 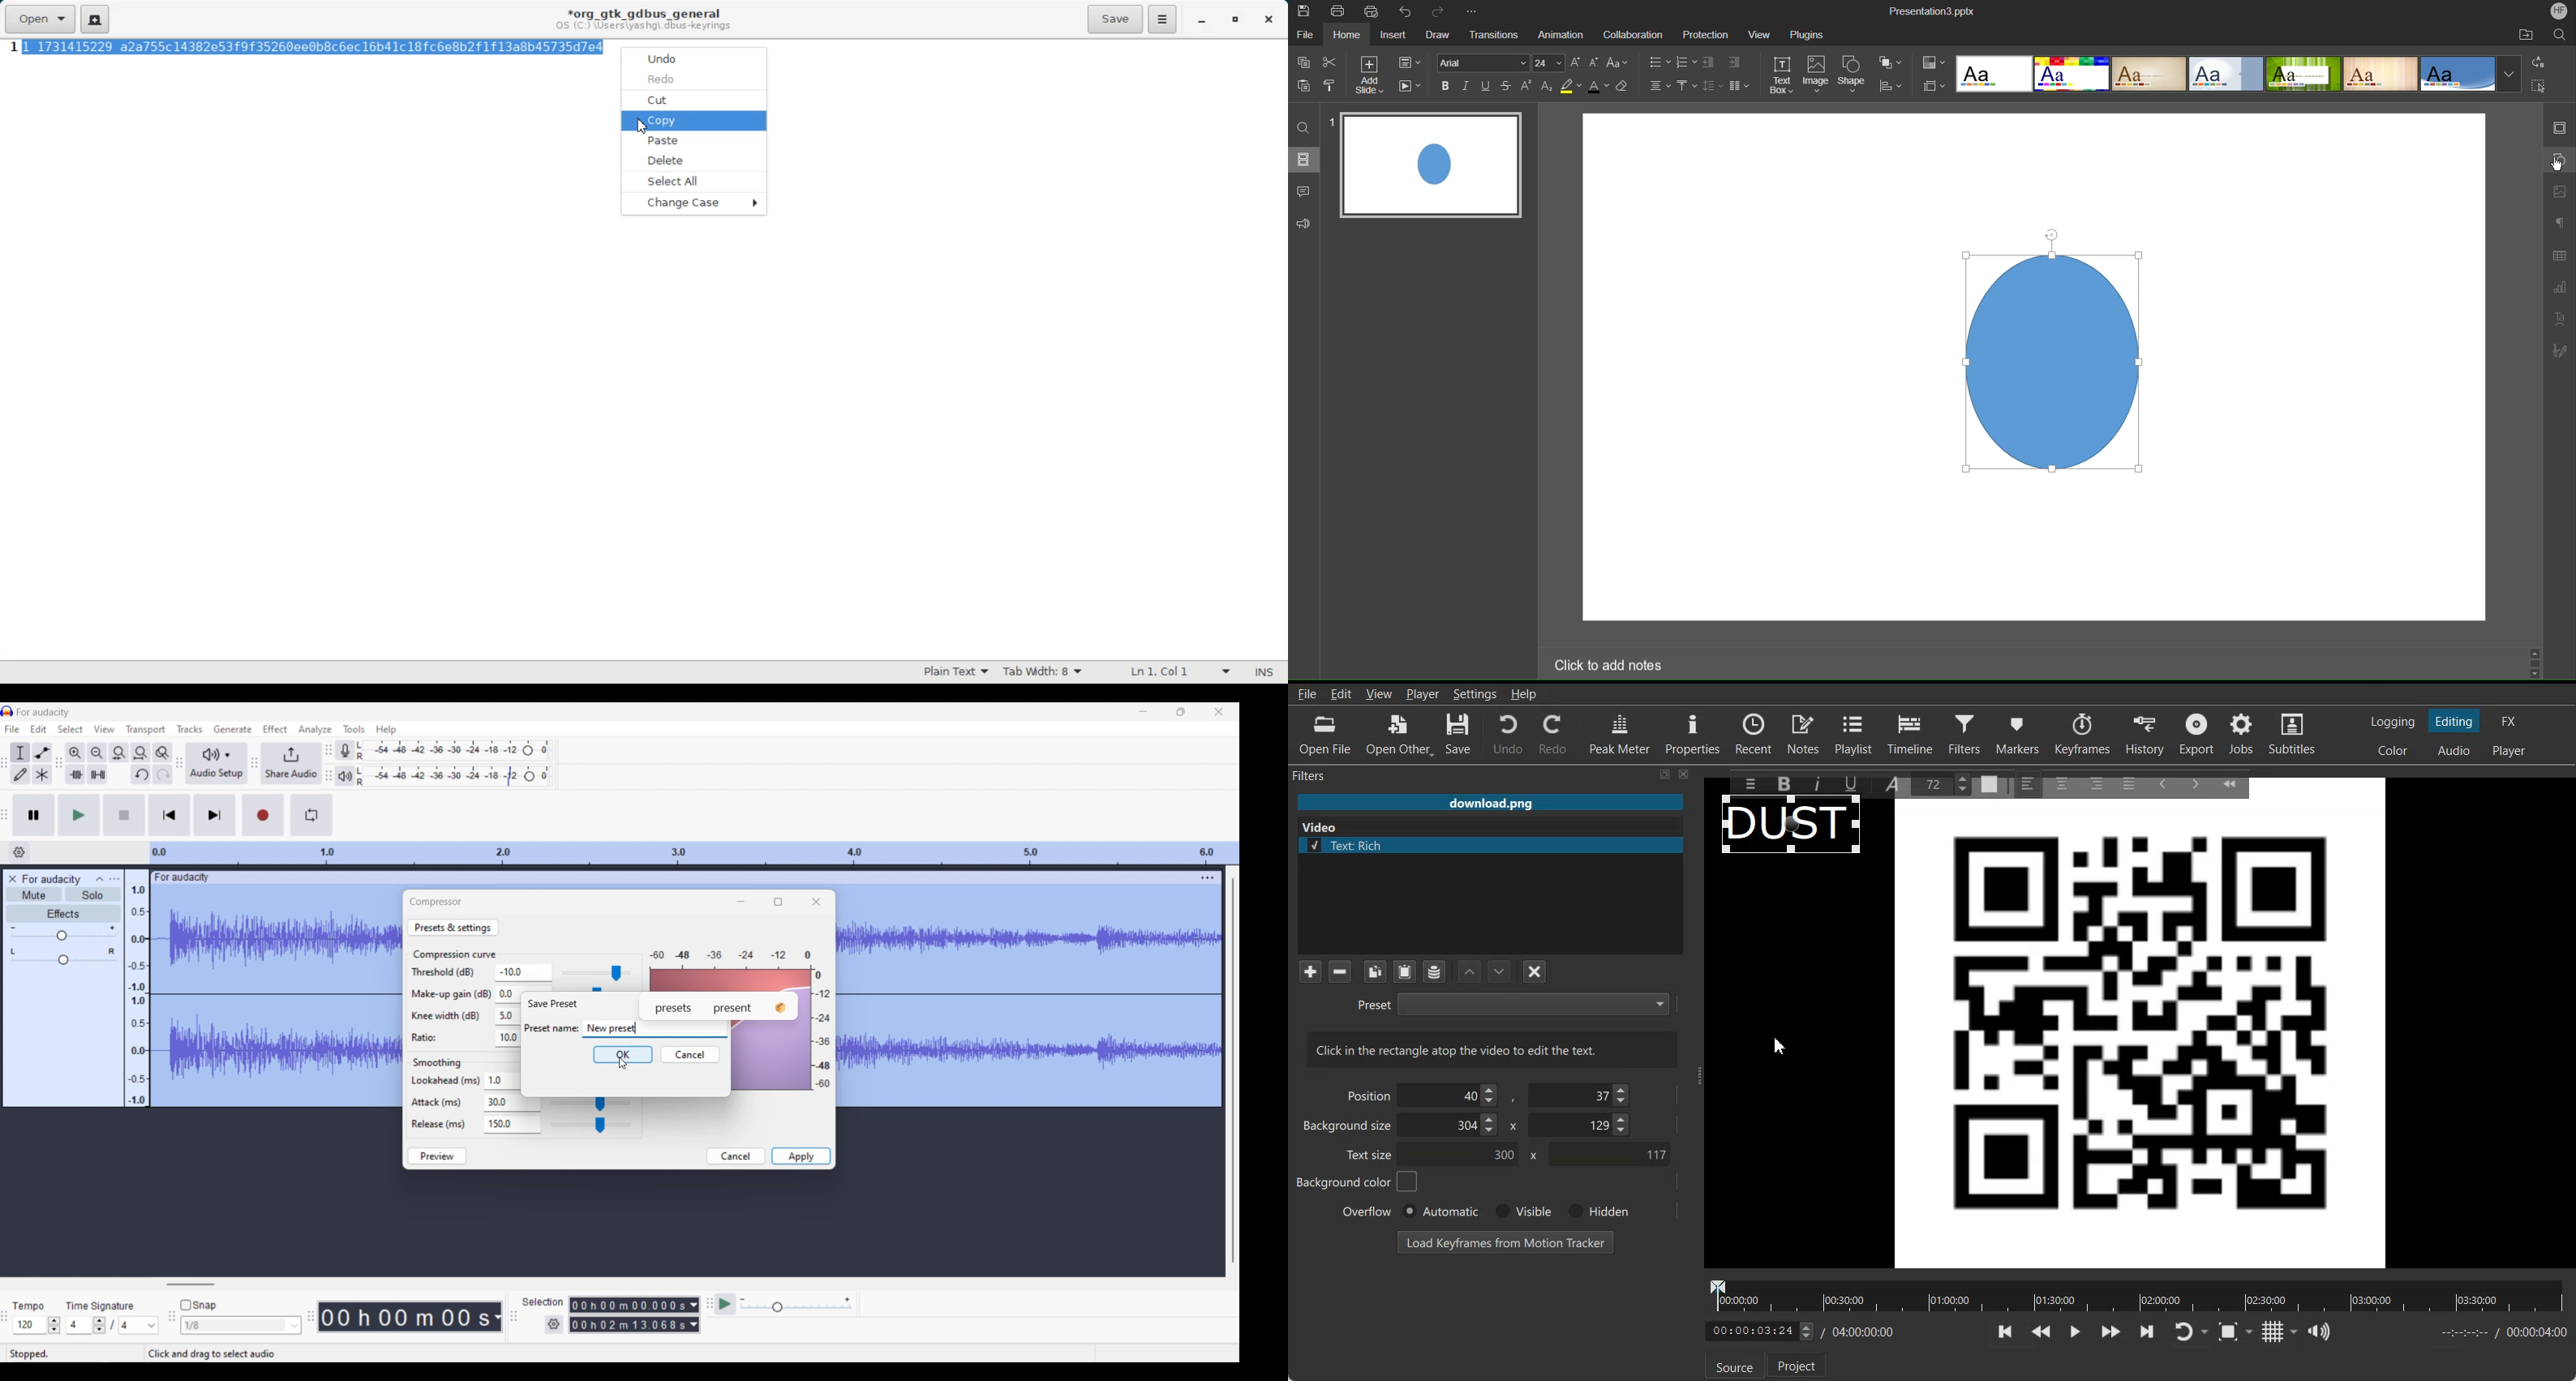 What do you see at coordinates (2561, 192) in the screenshot?
I see `Image Settings` at bounding box center [2561, 192].